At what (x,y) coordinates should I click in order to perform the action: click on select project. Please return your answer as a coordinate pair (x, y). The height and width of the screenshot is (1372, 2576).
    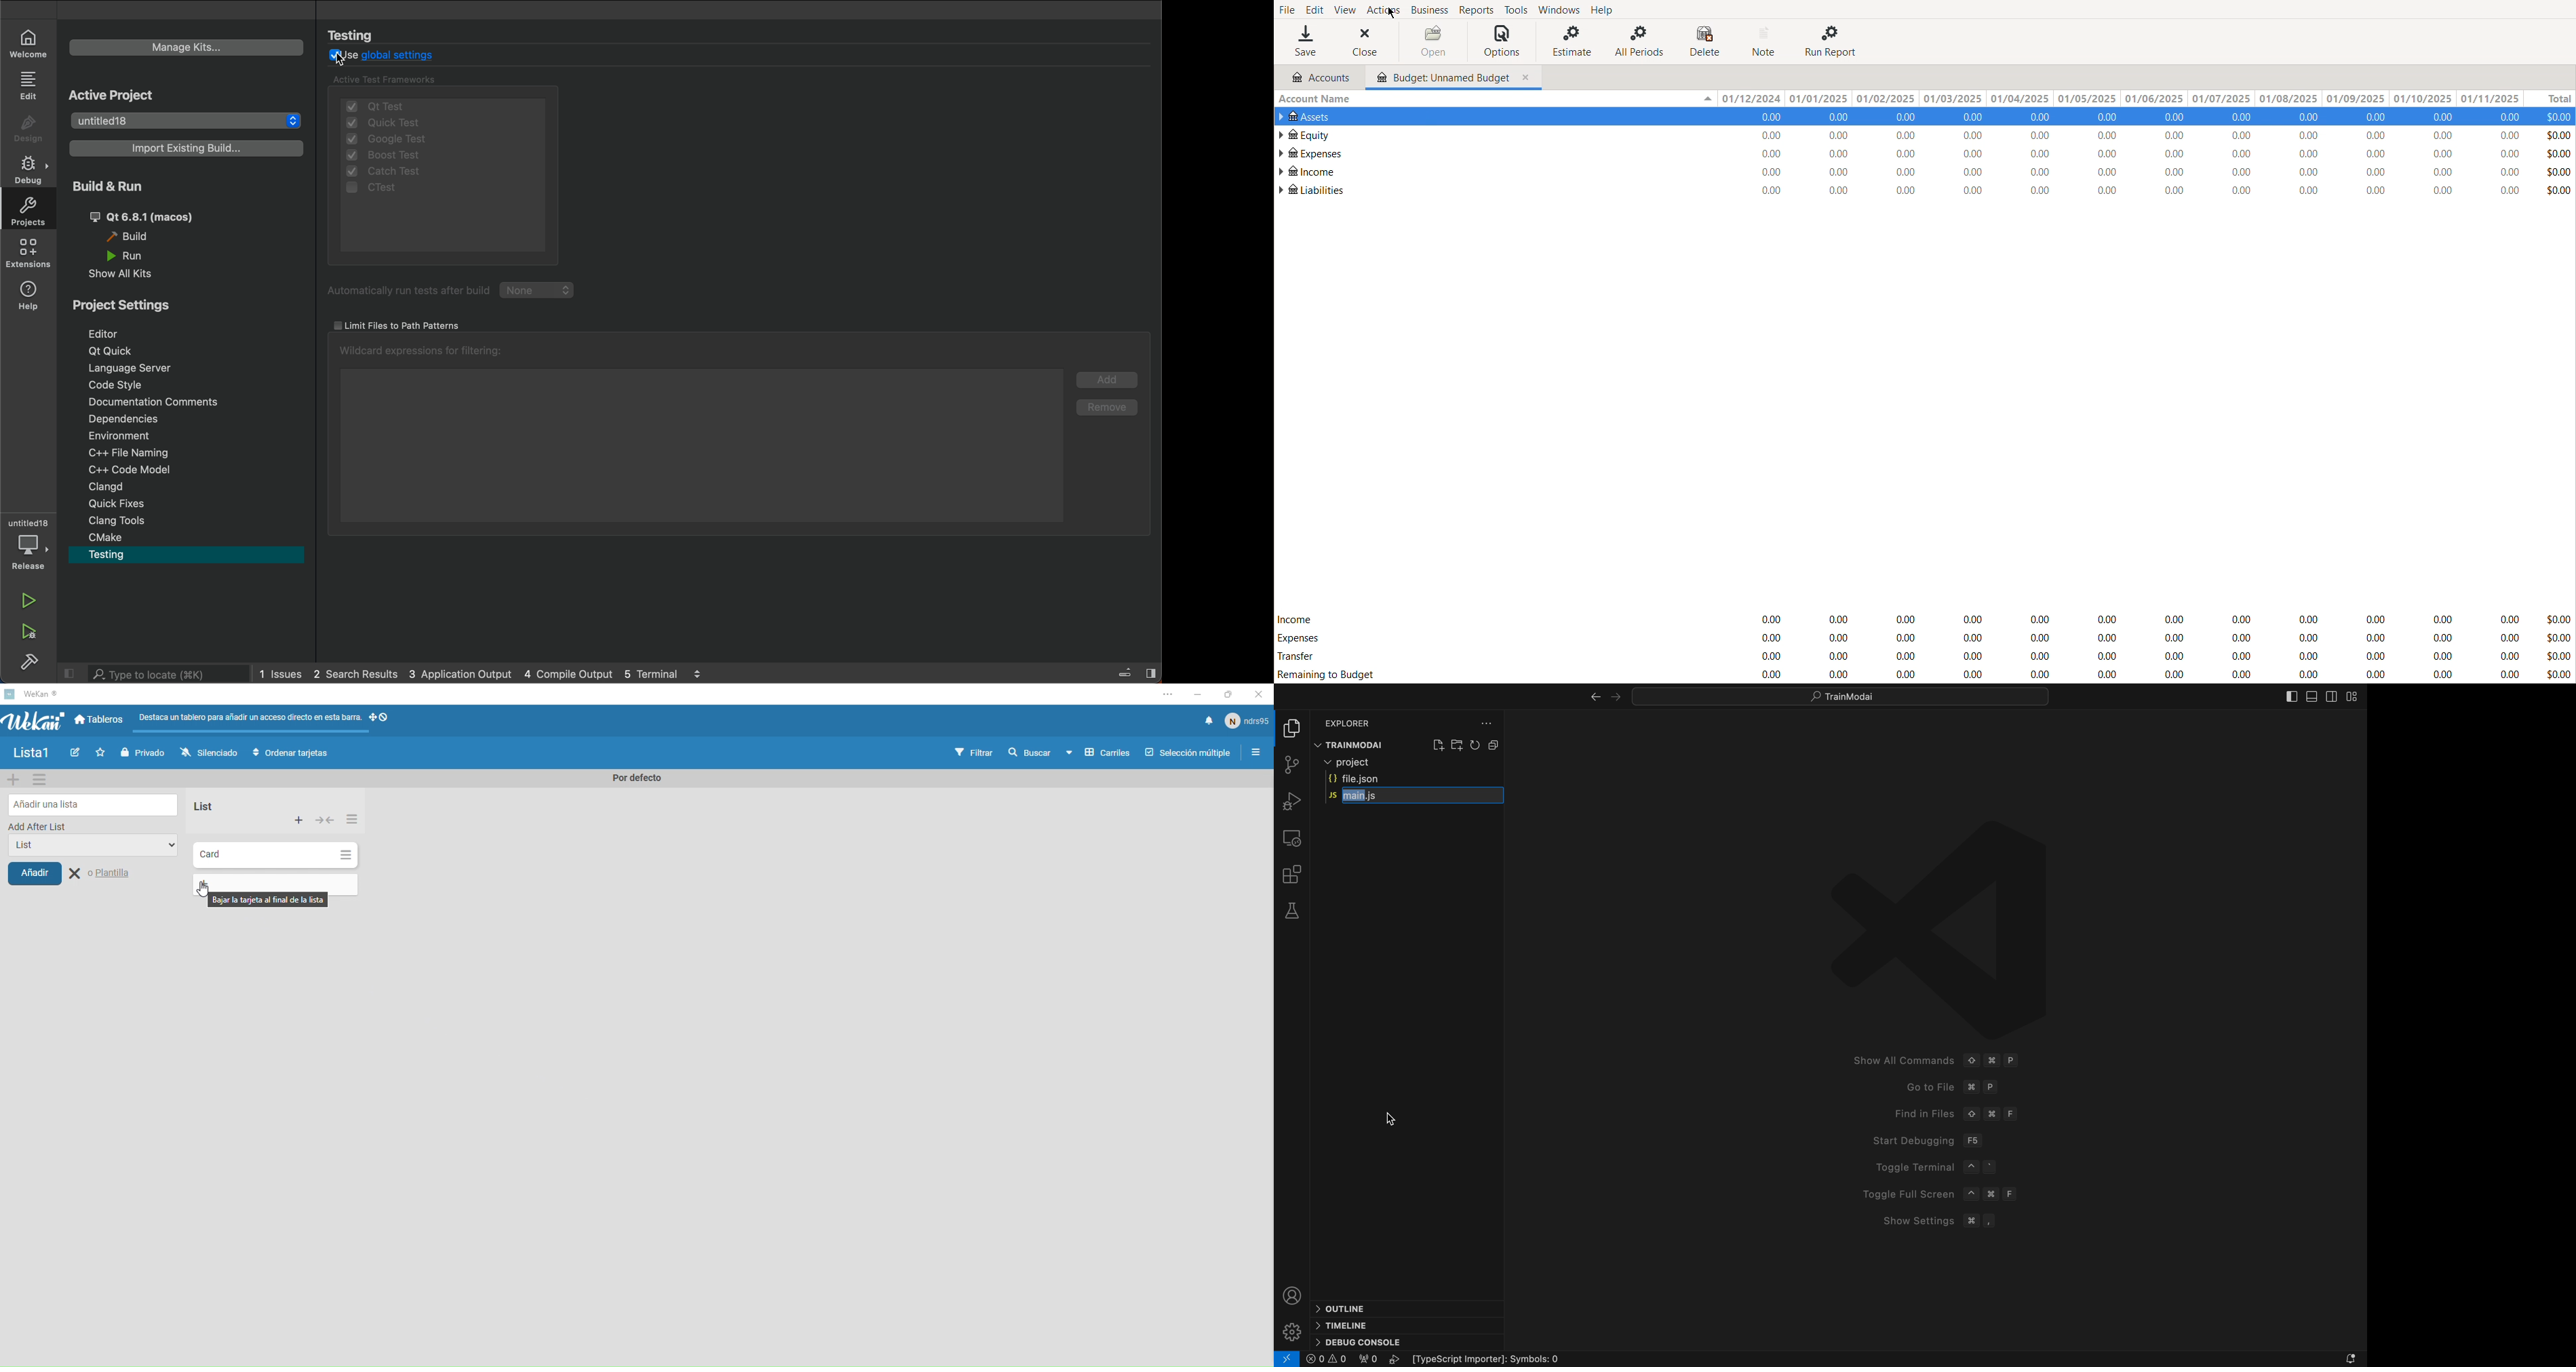
    Looking at the image, I should click on (188, 119).